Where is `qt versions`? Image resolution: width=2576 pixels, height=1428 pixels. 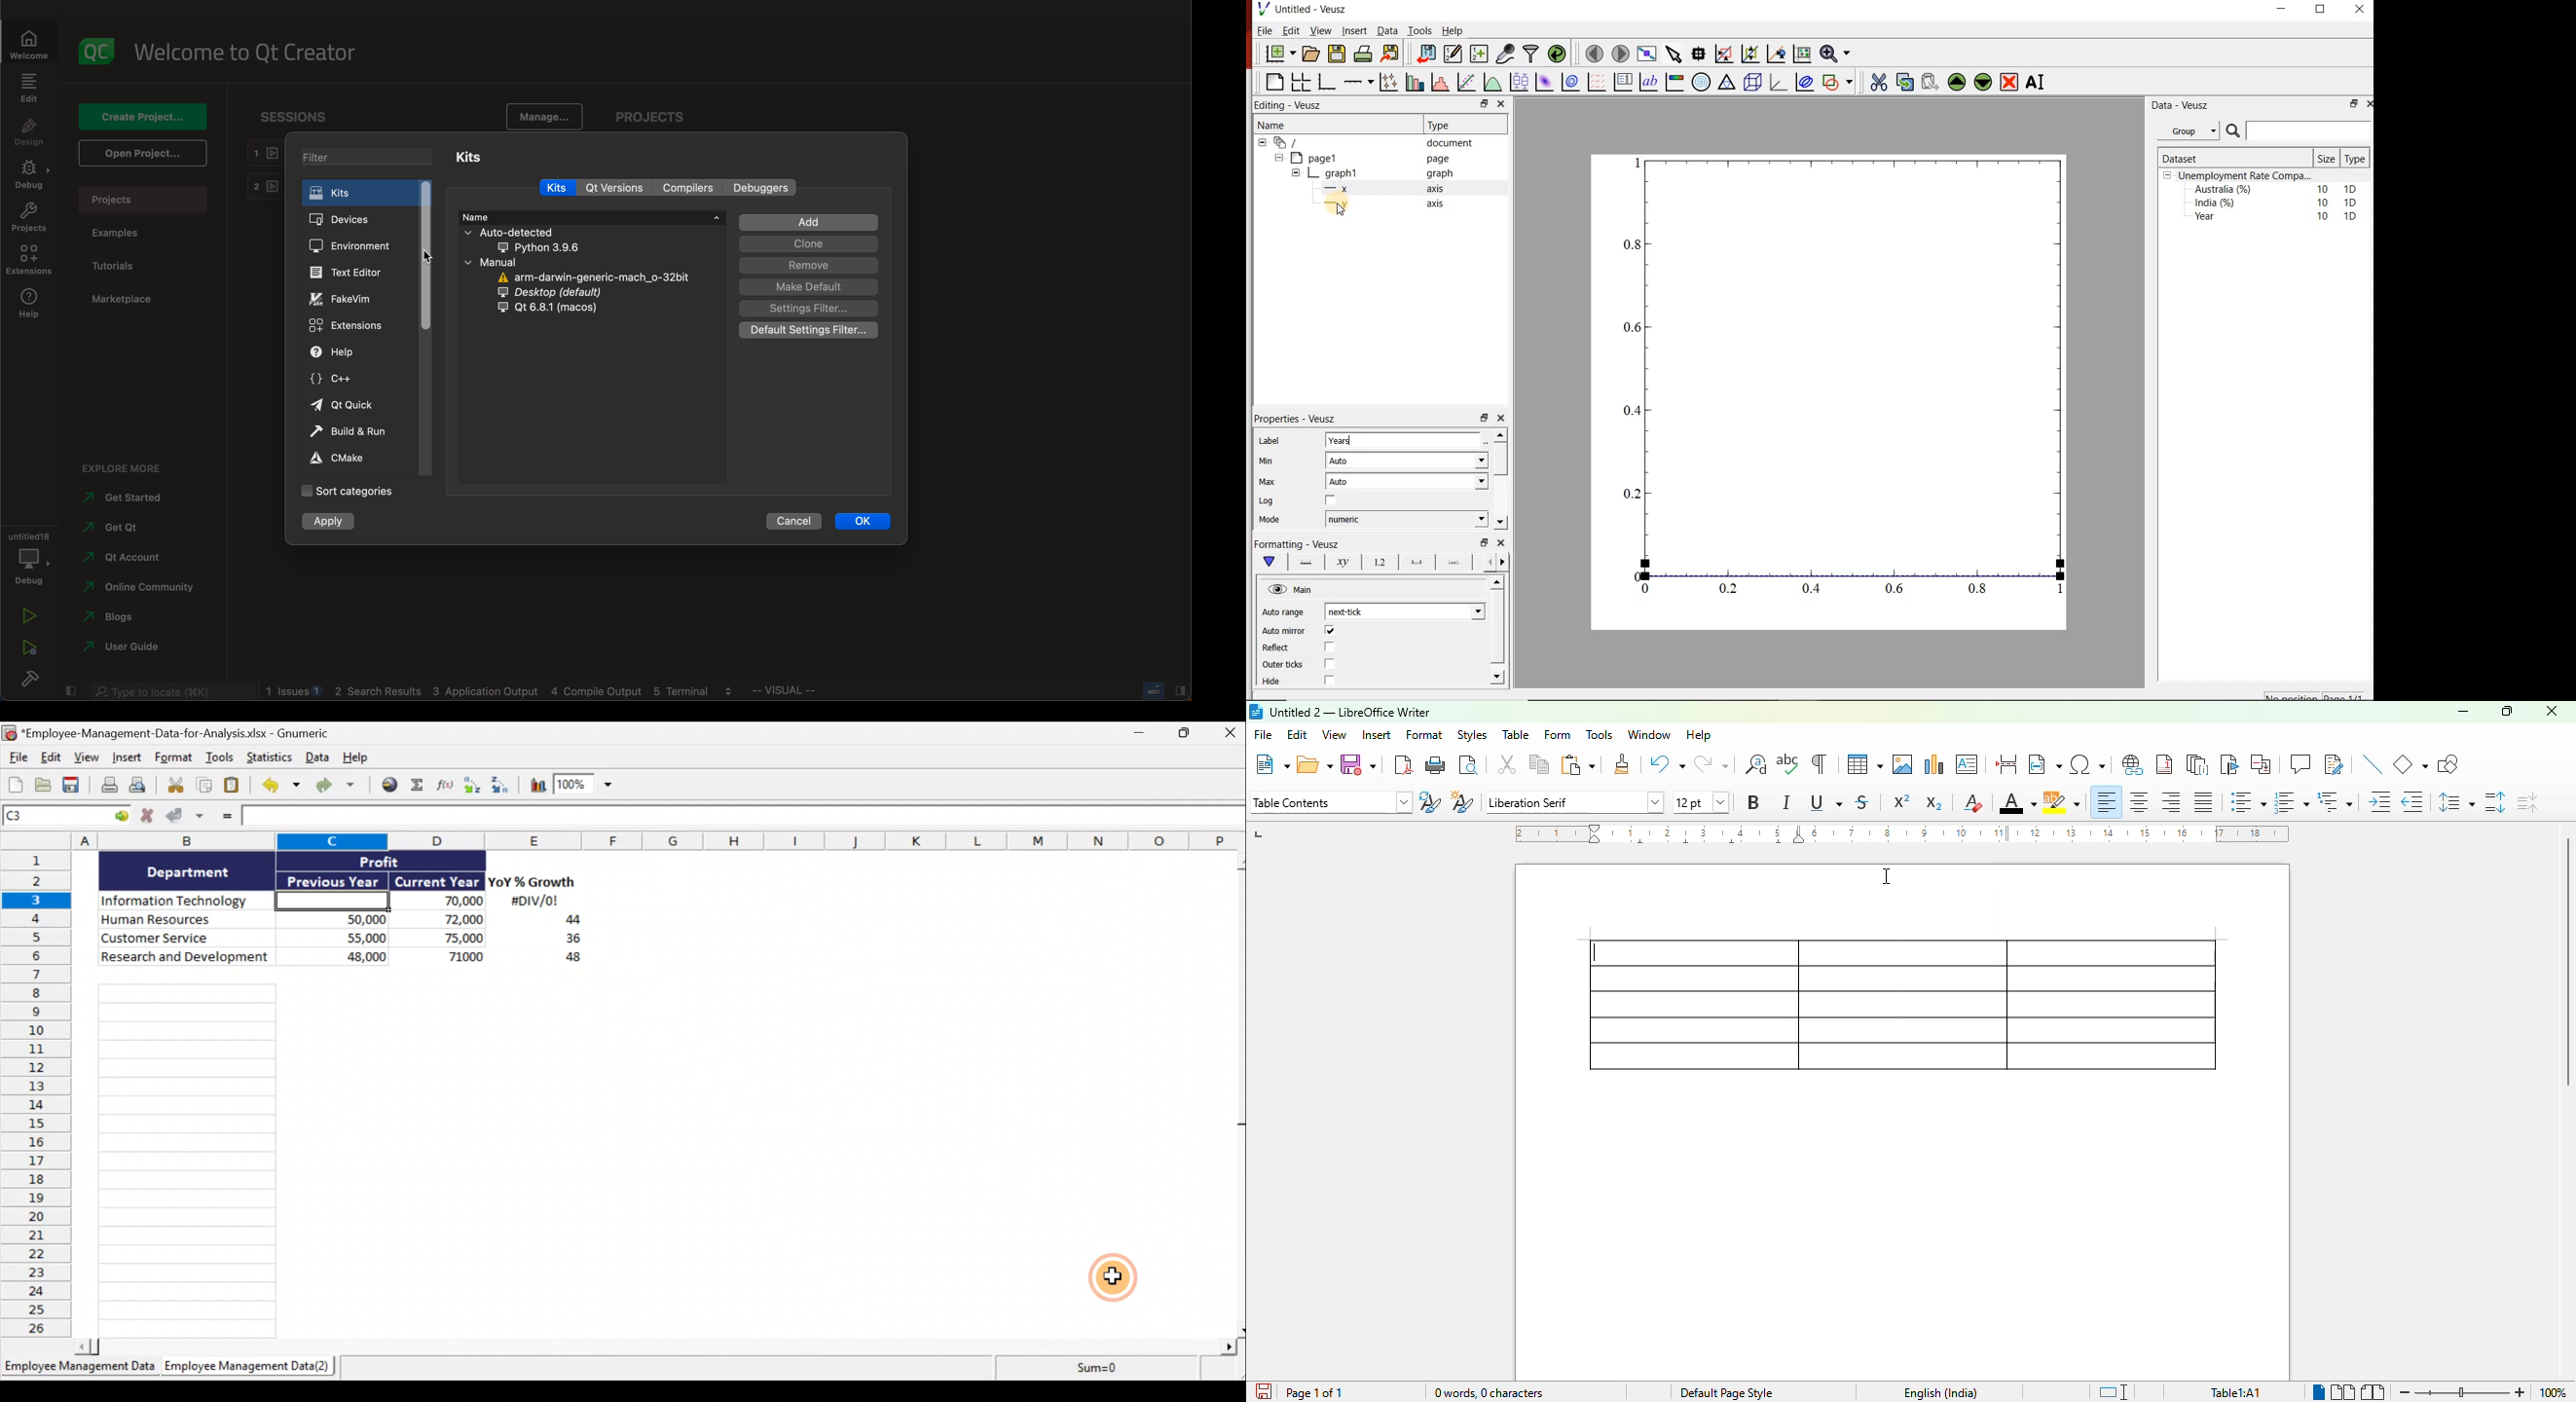 qt versions is located at coordinates (619, 187).